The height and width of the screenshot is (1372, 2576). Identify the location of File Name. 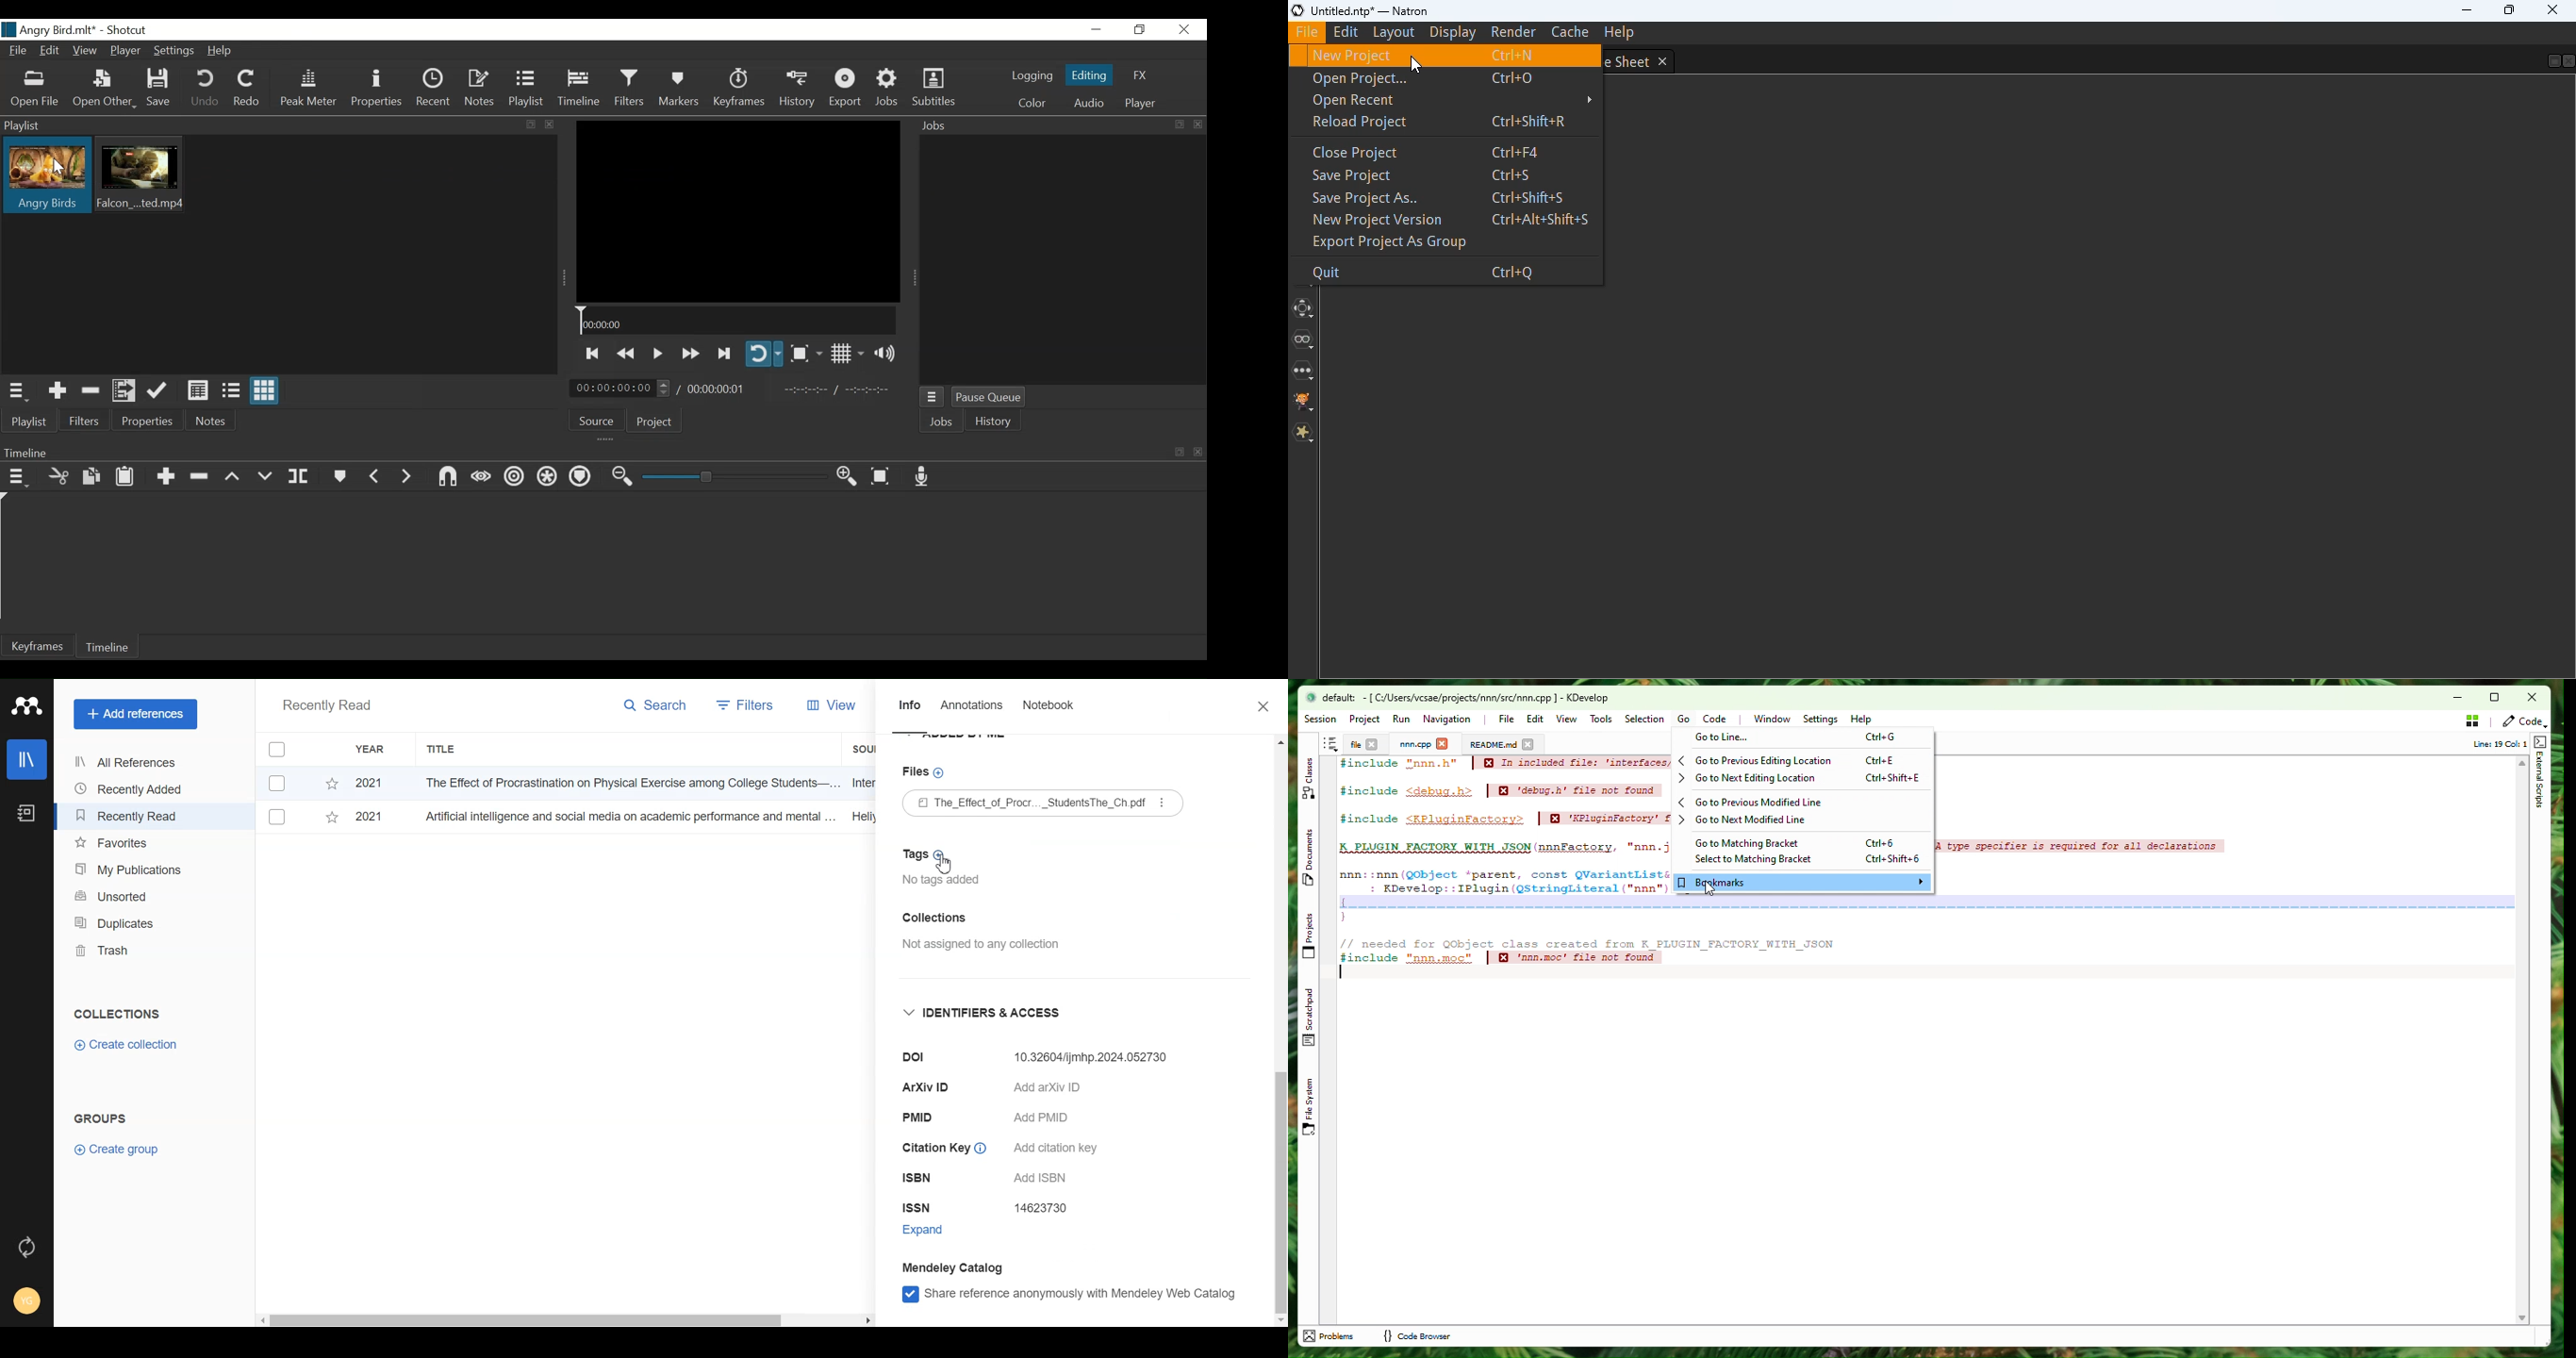
(50, 30).